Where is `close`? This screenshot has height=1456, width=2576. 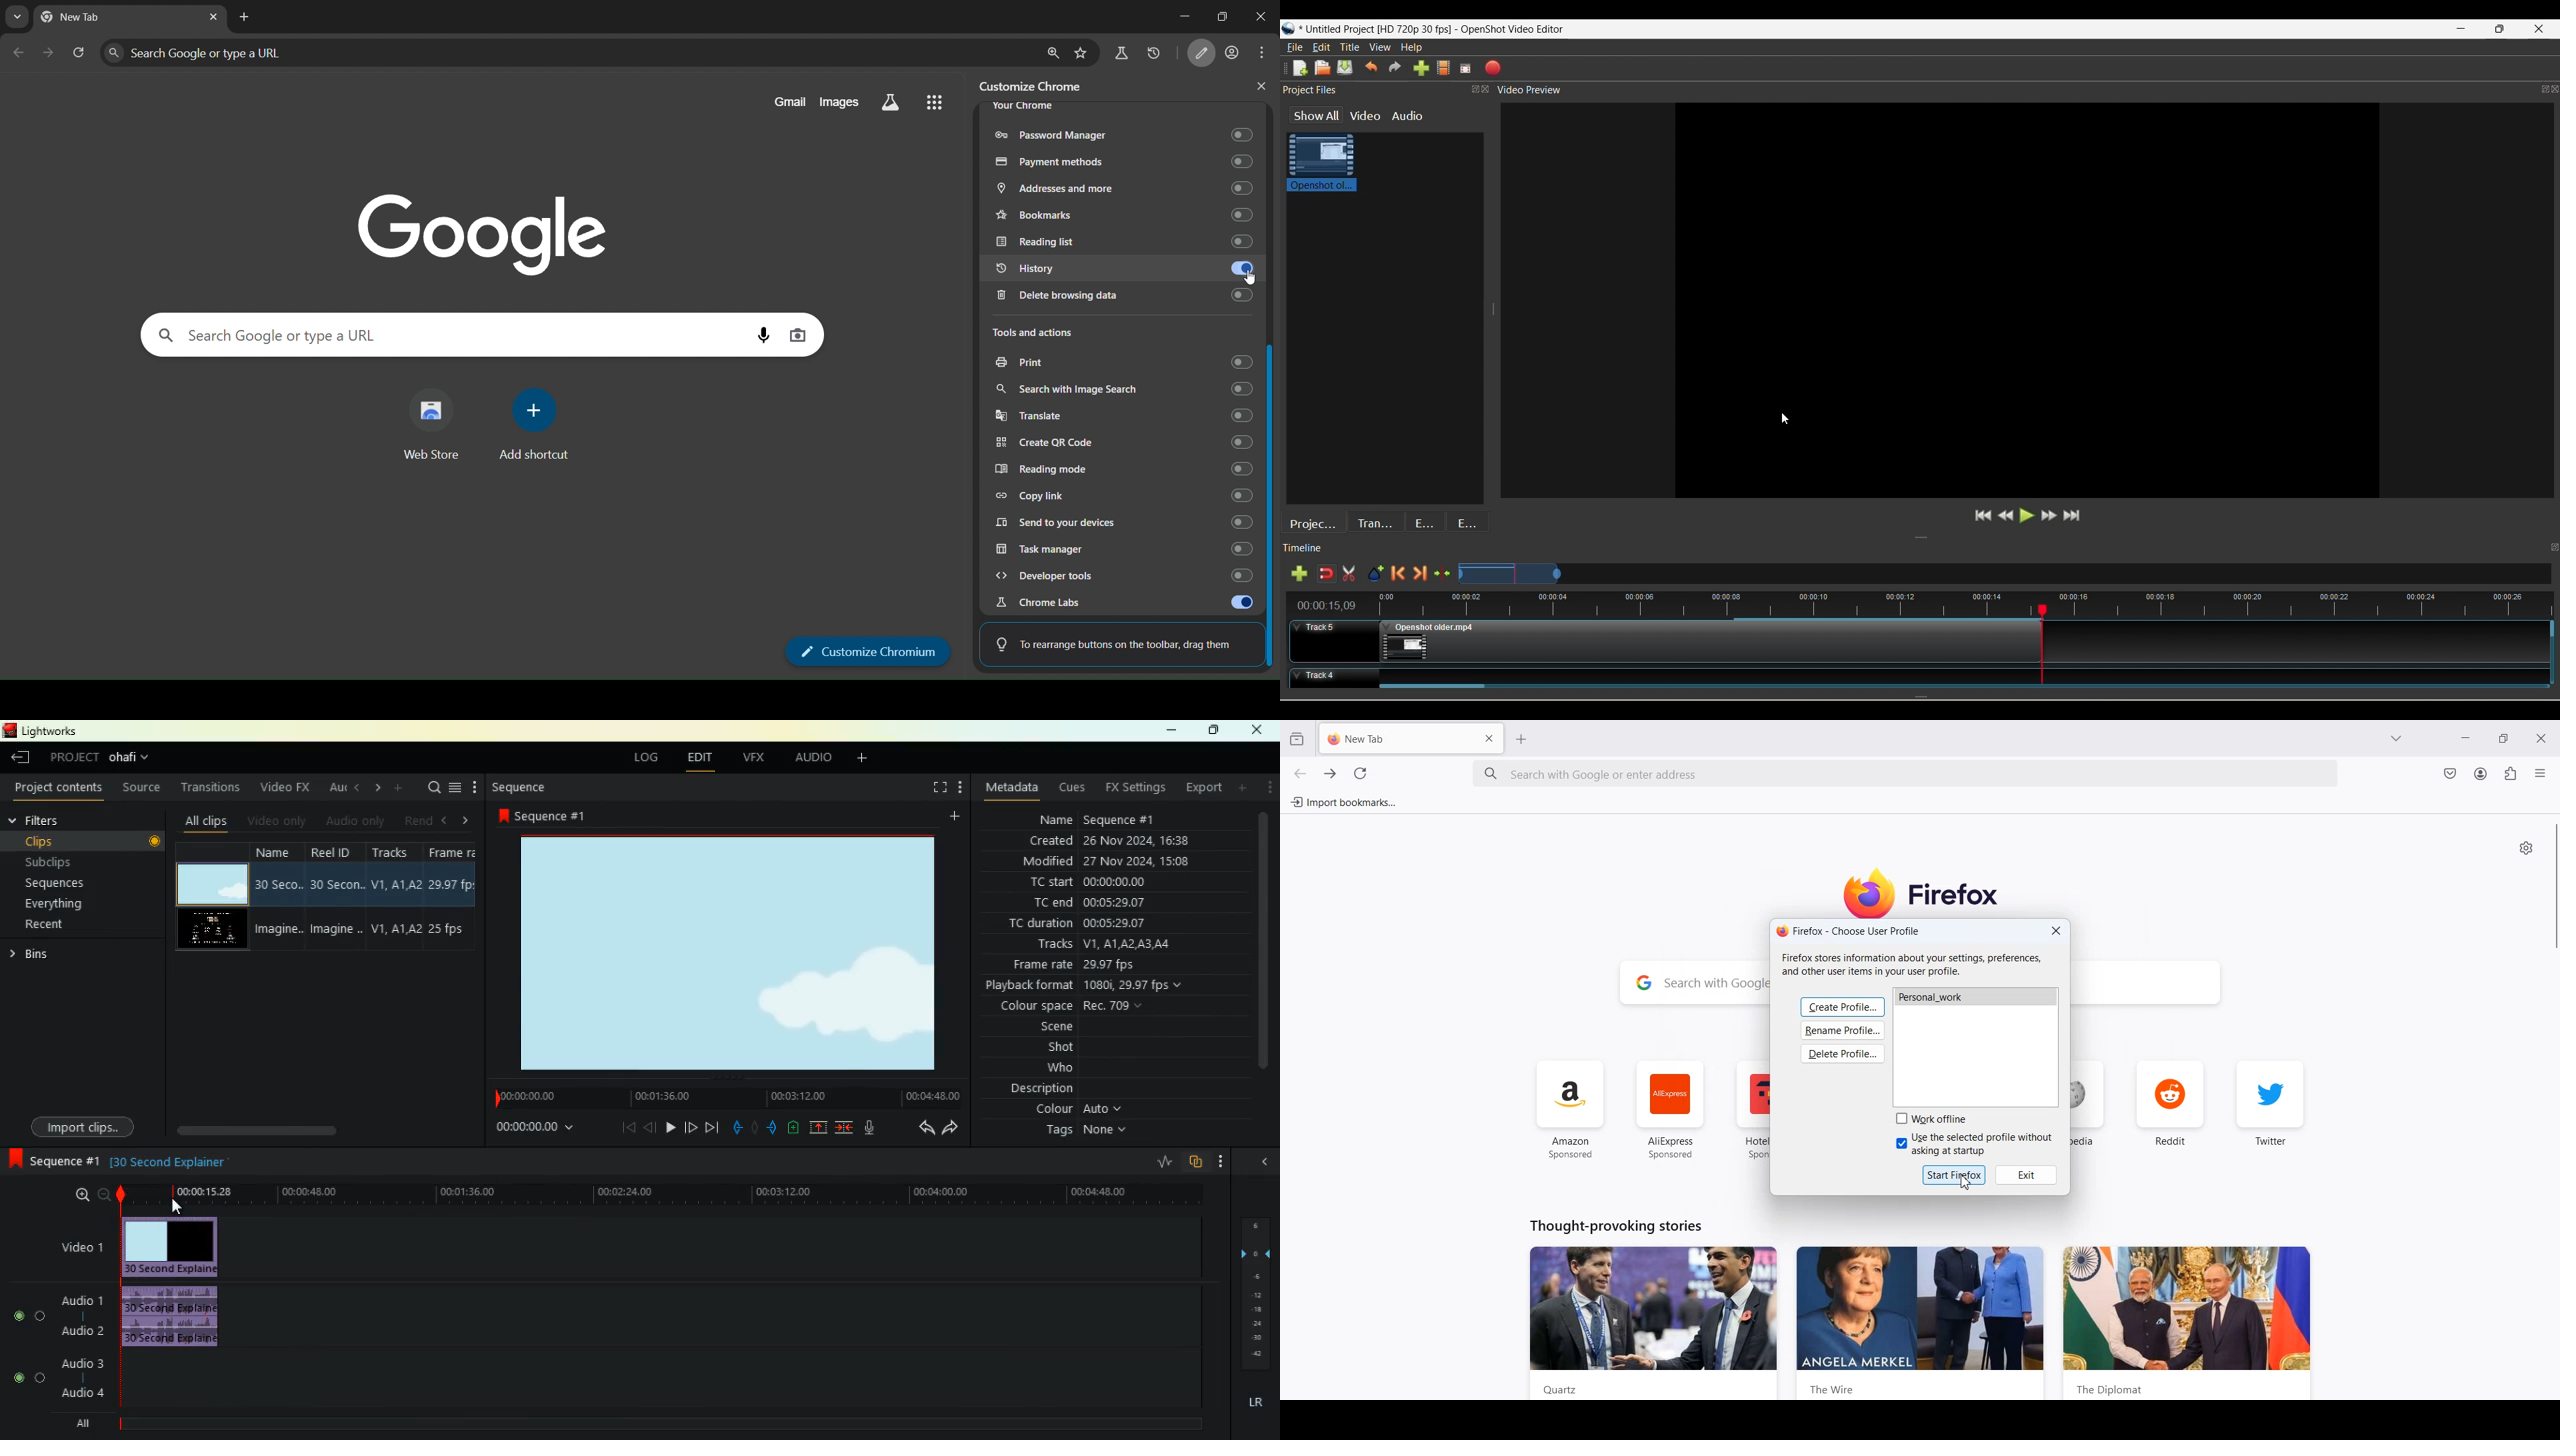 close is located at coordinates (1261, 86).